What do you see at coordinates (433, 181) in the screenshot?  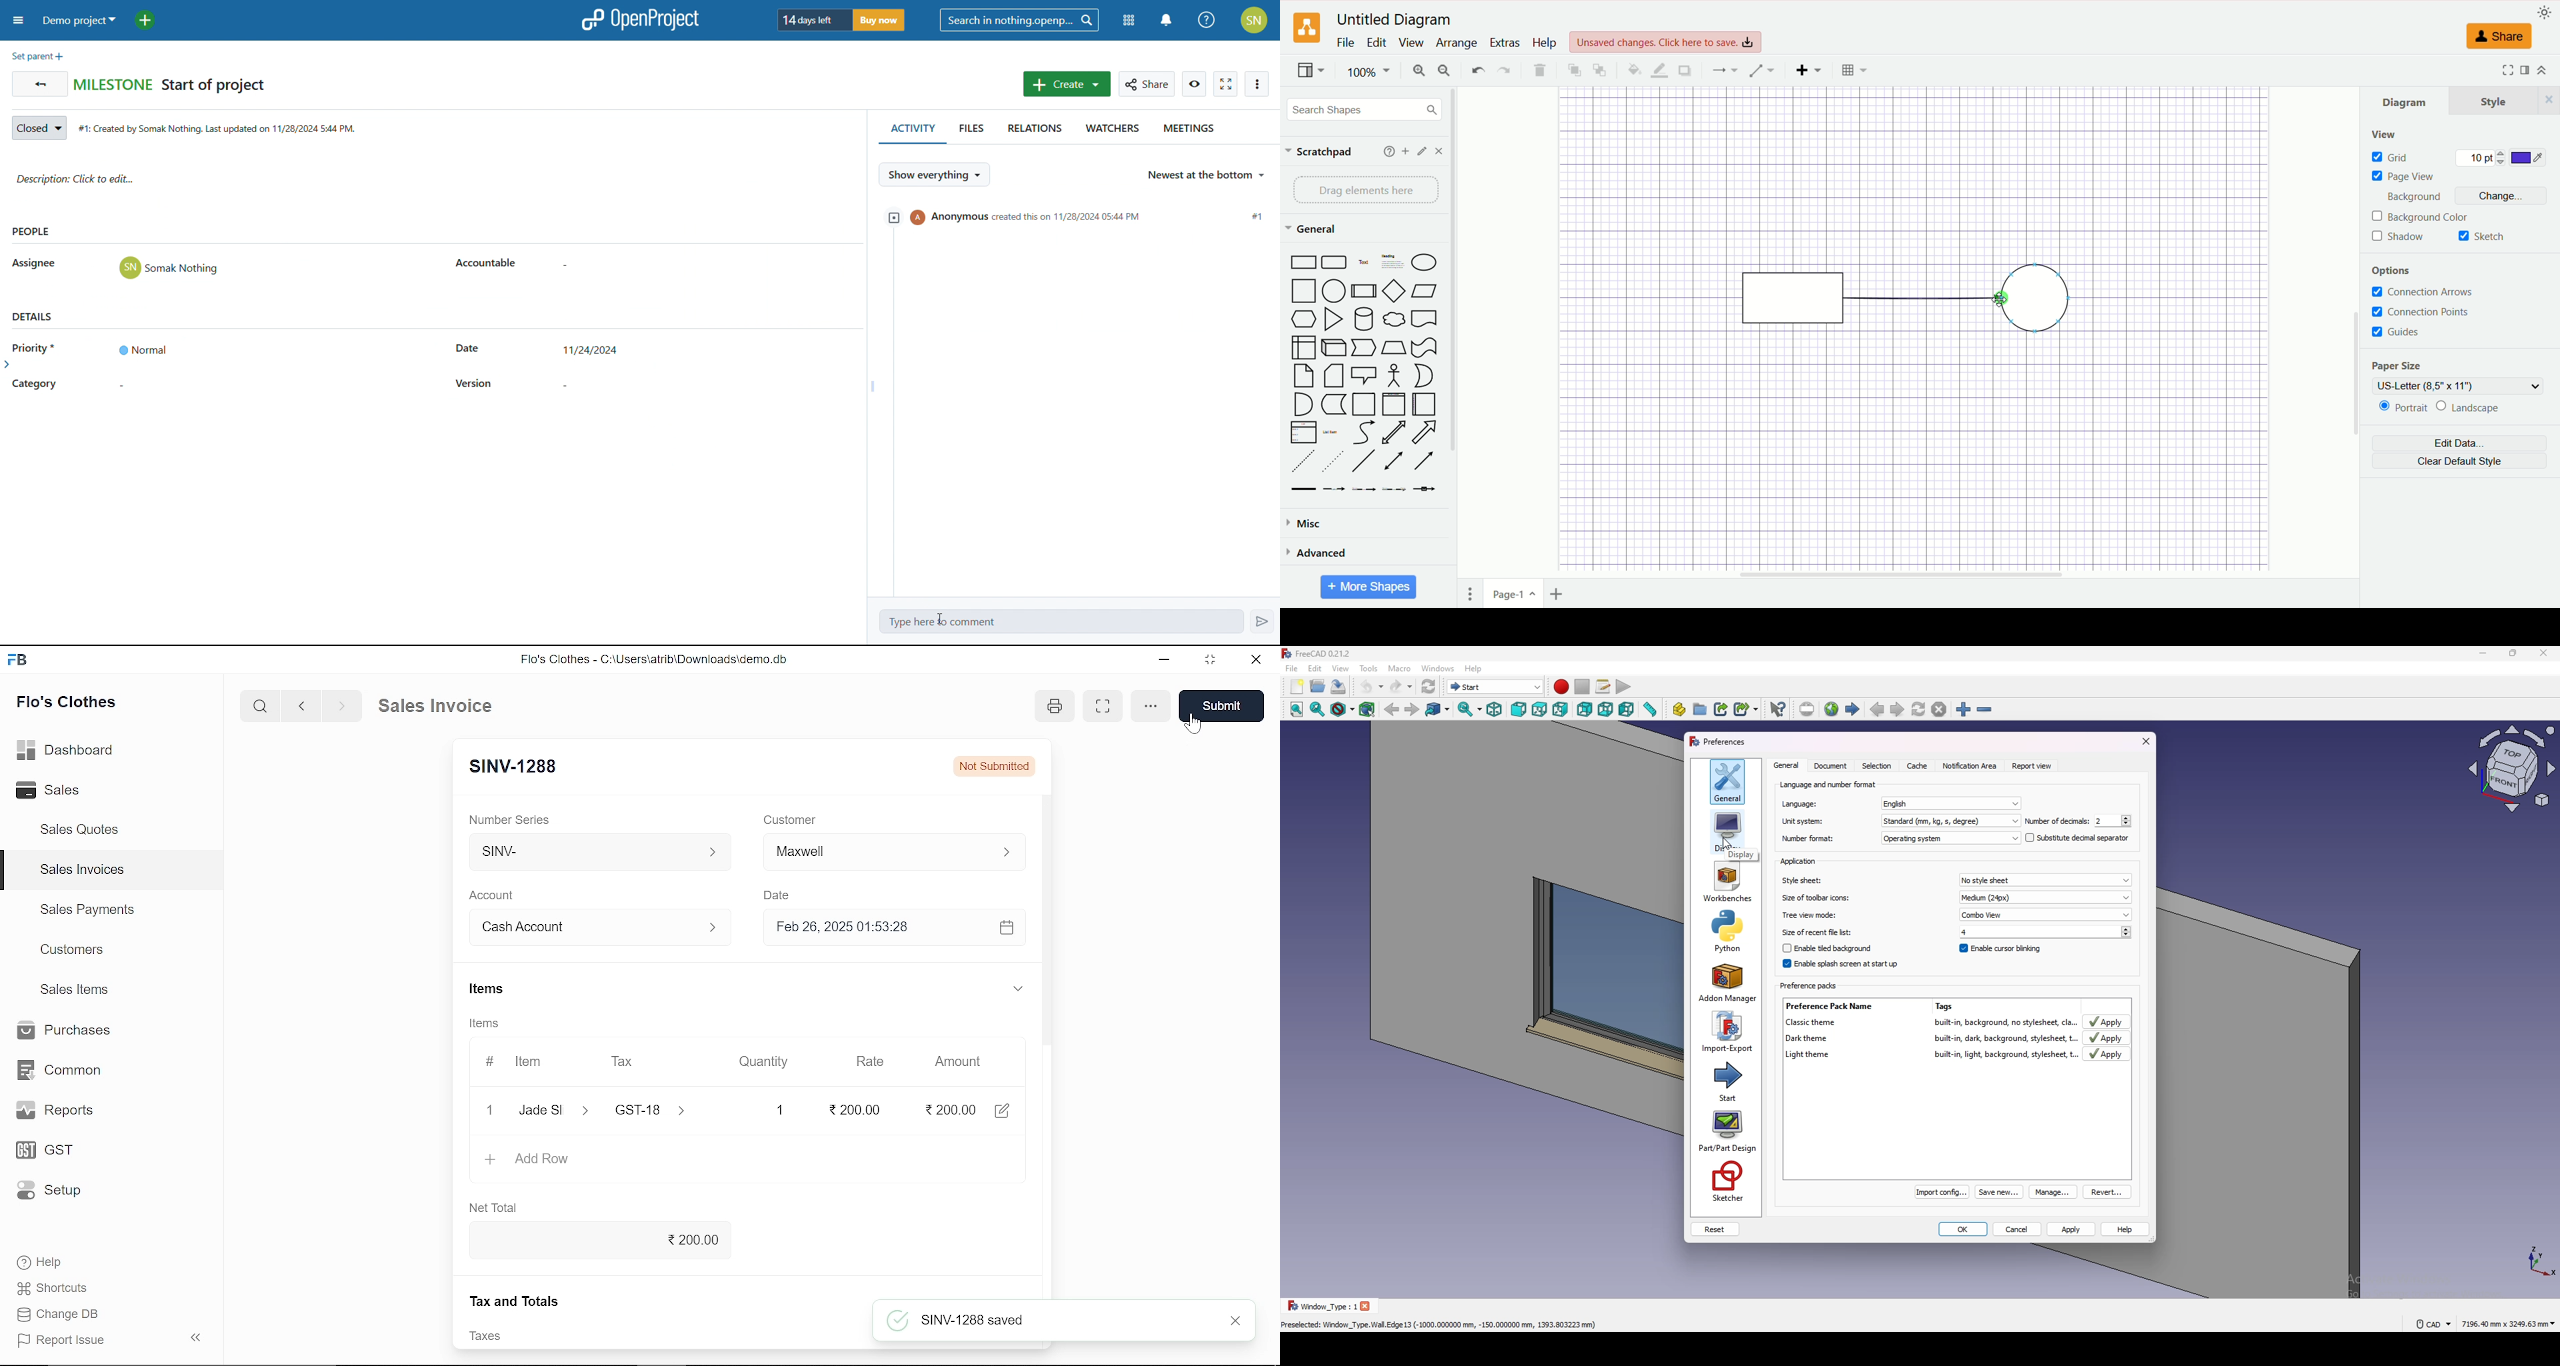 I see `click to add edit` at bounding box center [433, 181].